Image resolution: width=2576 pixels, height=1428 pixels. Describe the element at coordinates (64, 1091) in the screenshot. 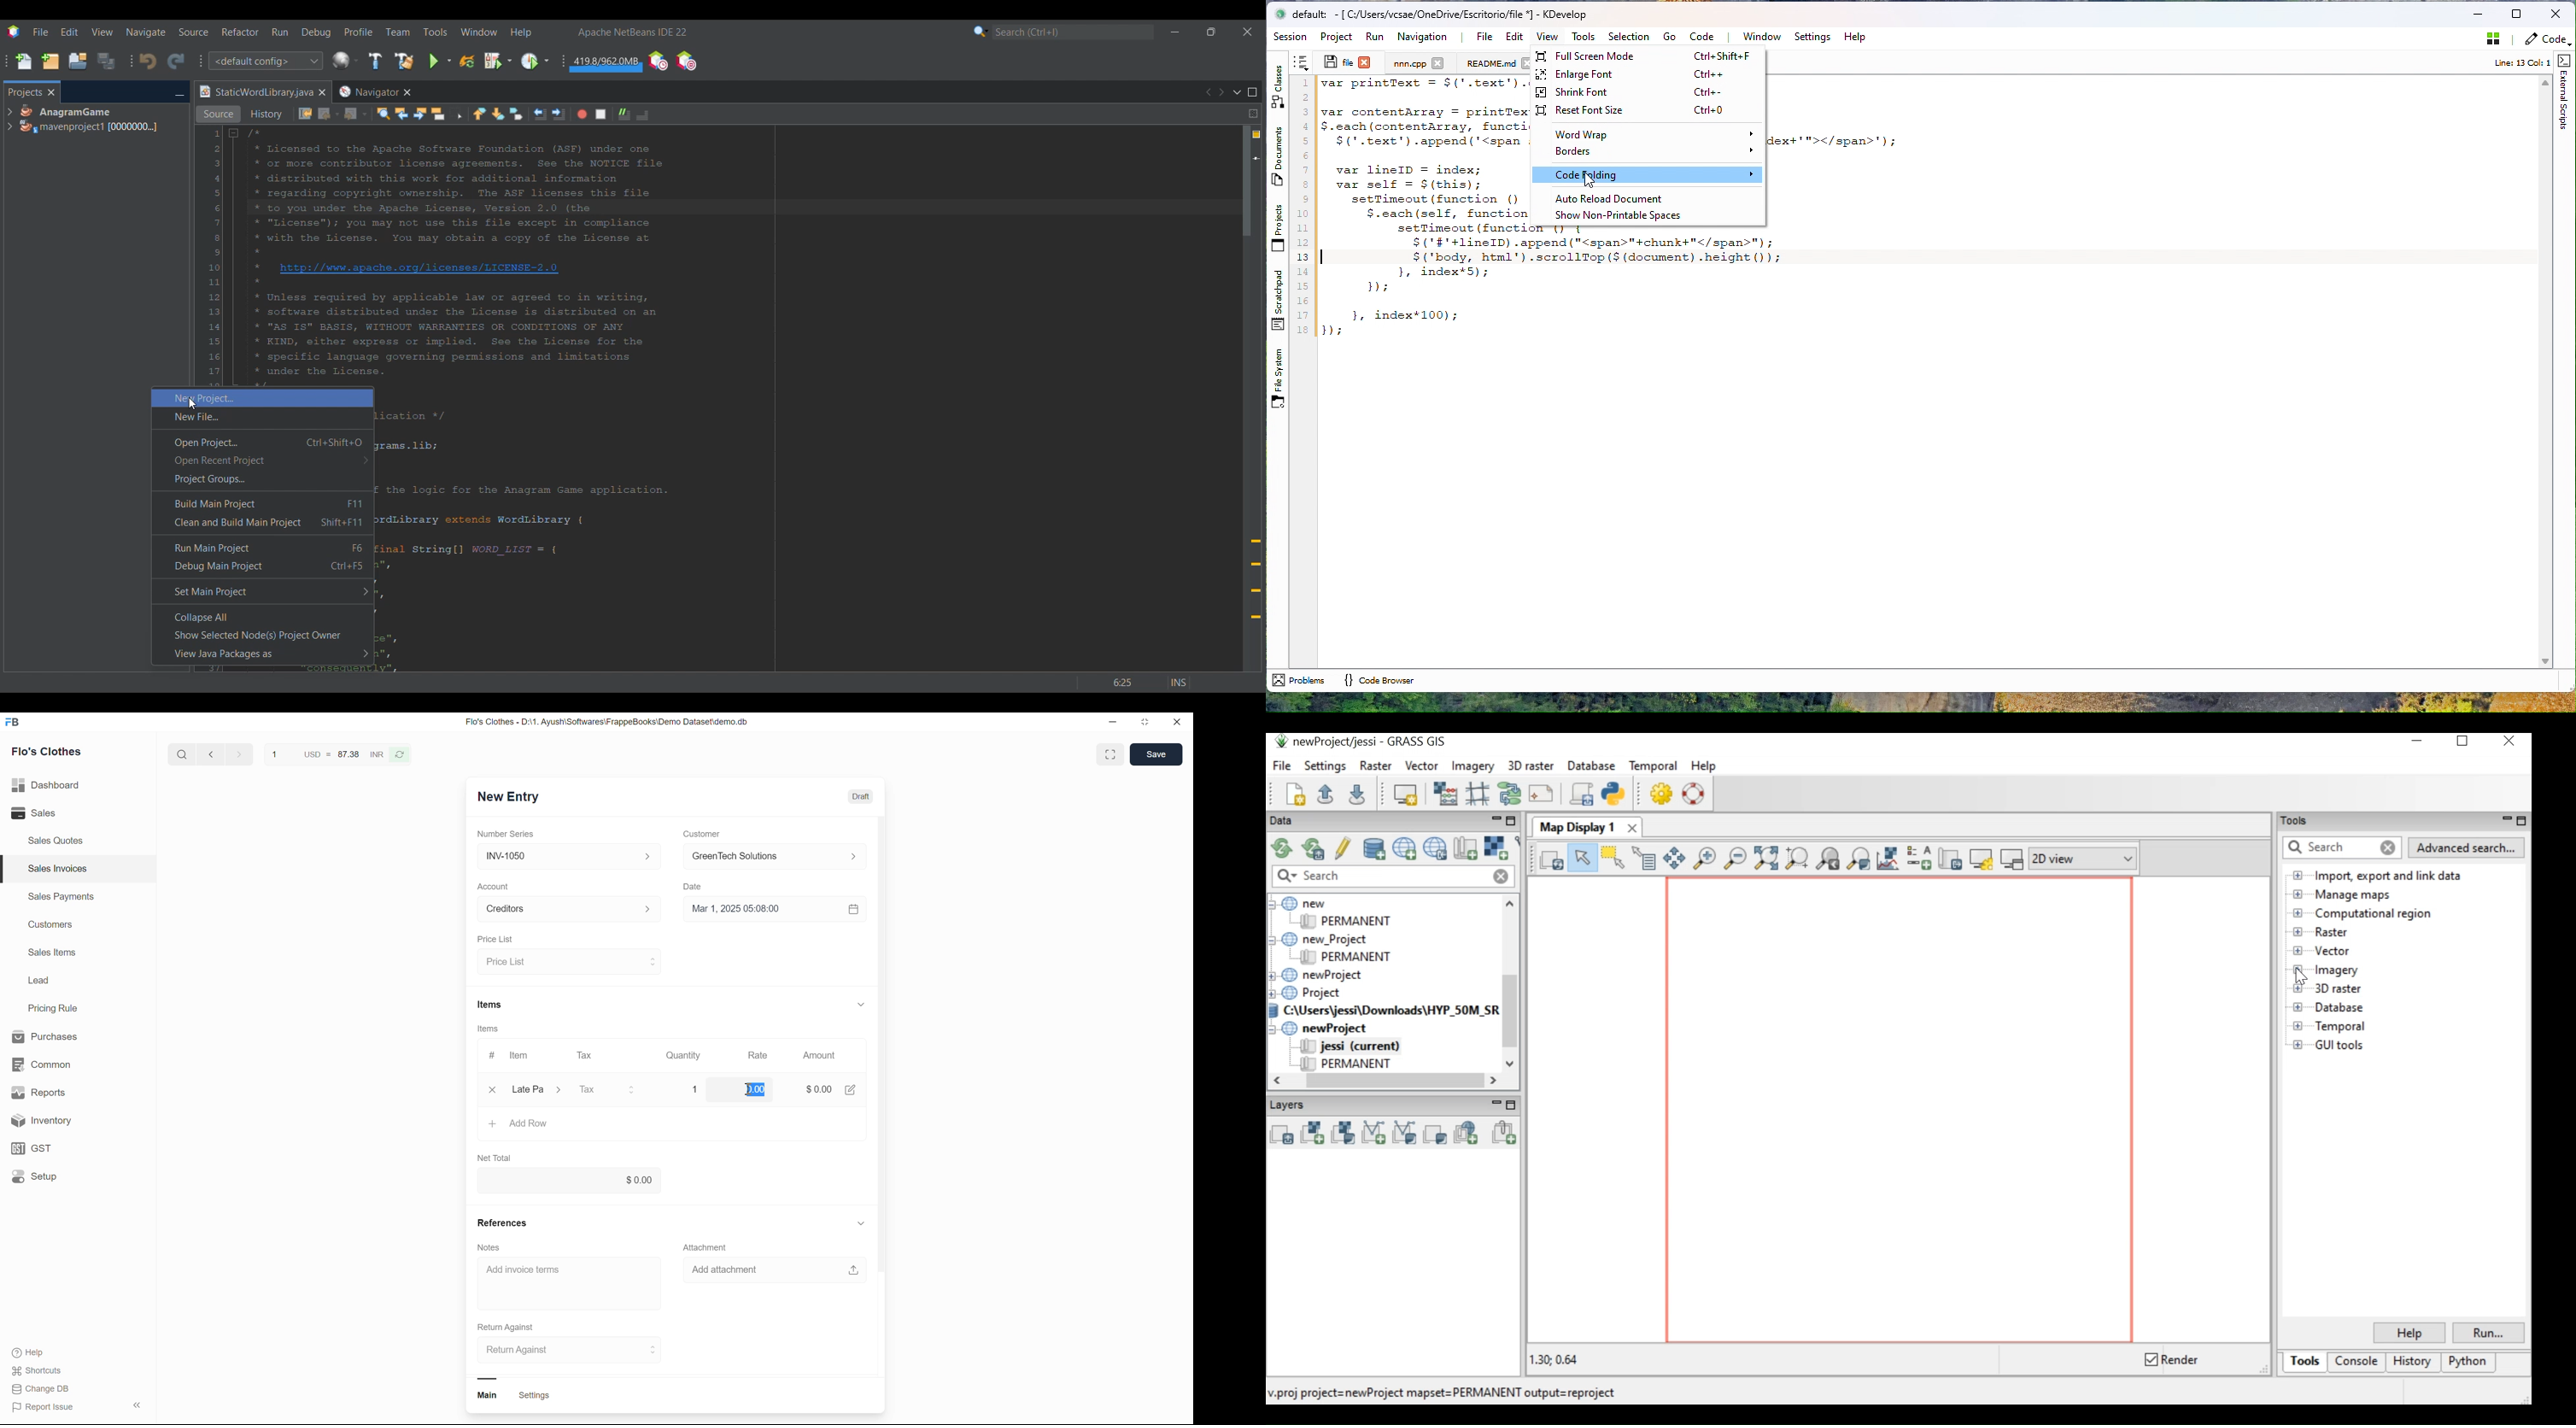

I see `Reports ` at that location.